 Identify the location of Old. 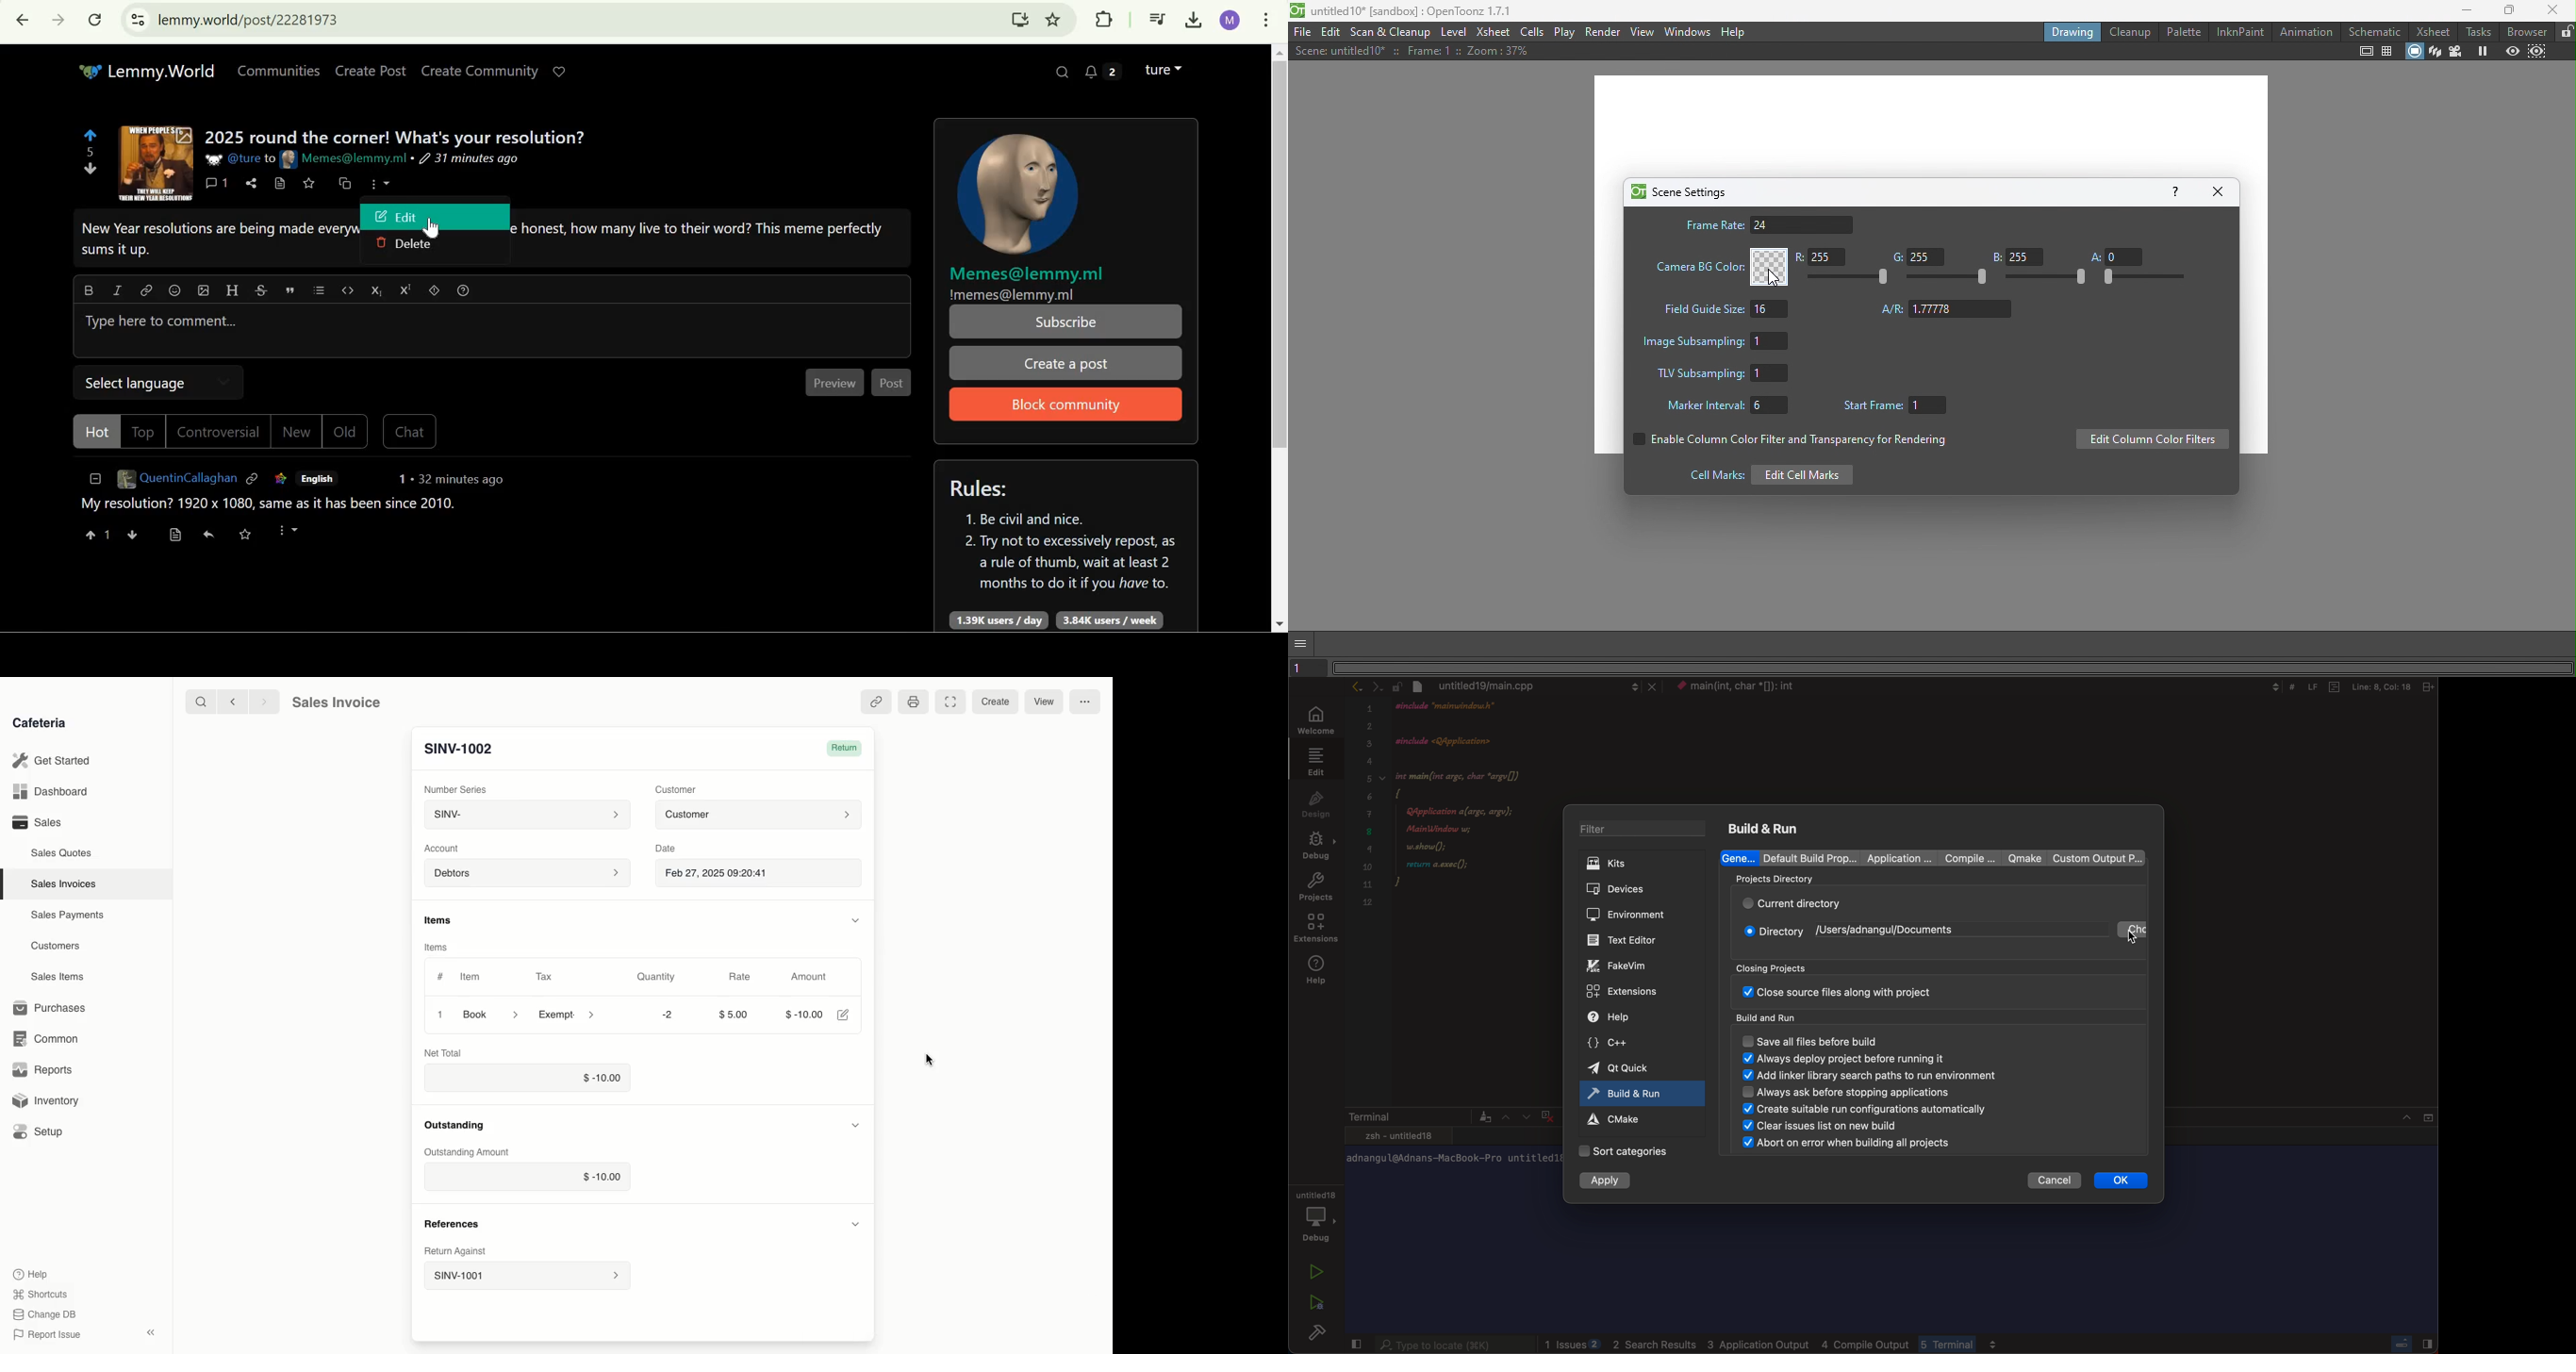
(345, 432).